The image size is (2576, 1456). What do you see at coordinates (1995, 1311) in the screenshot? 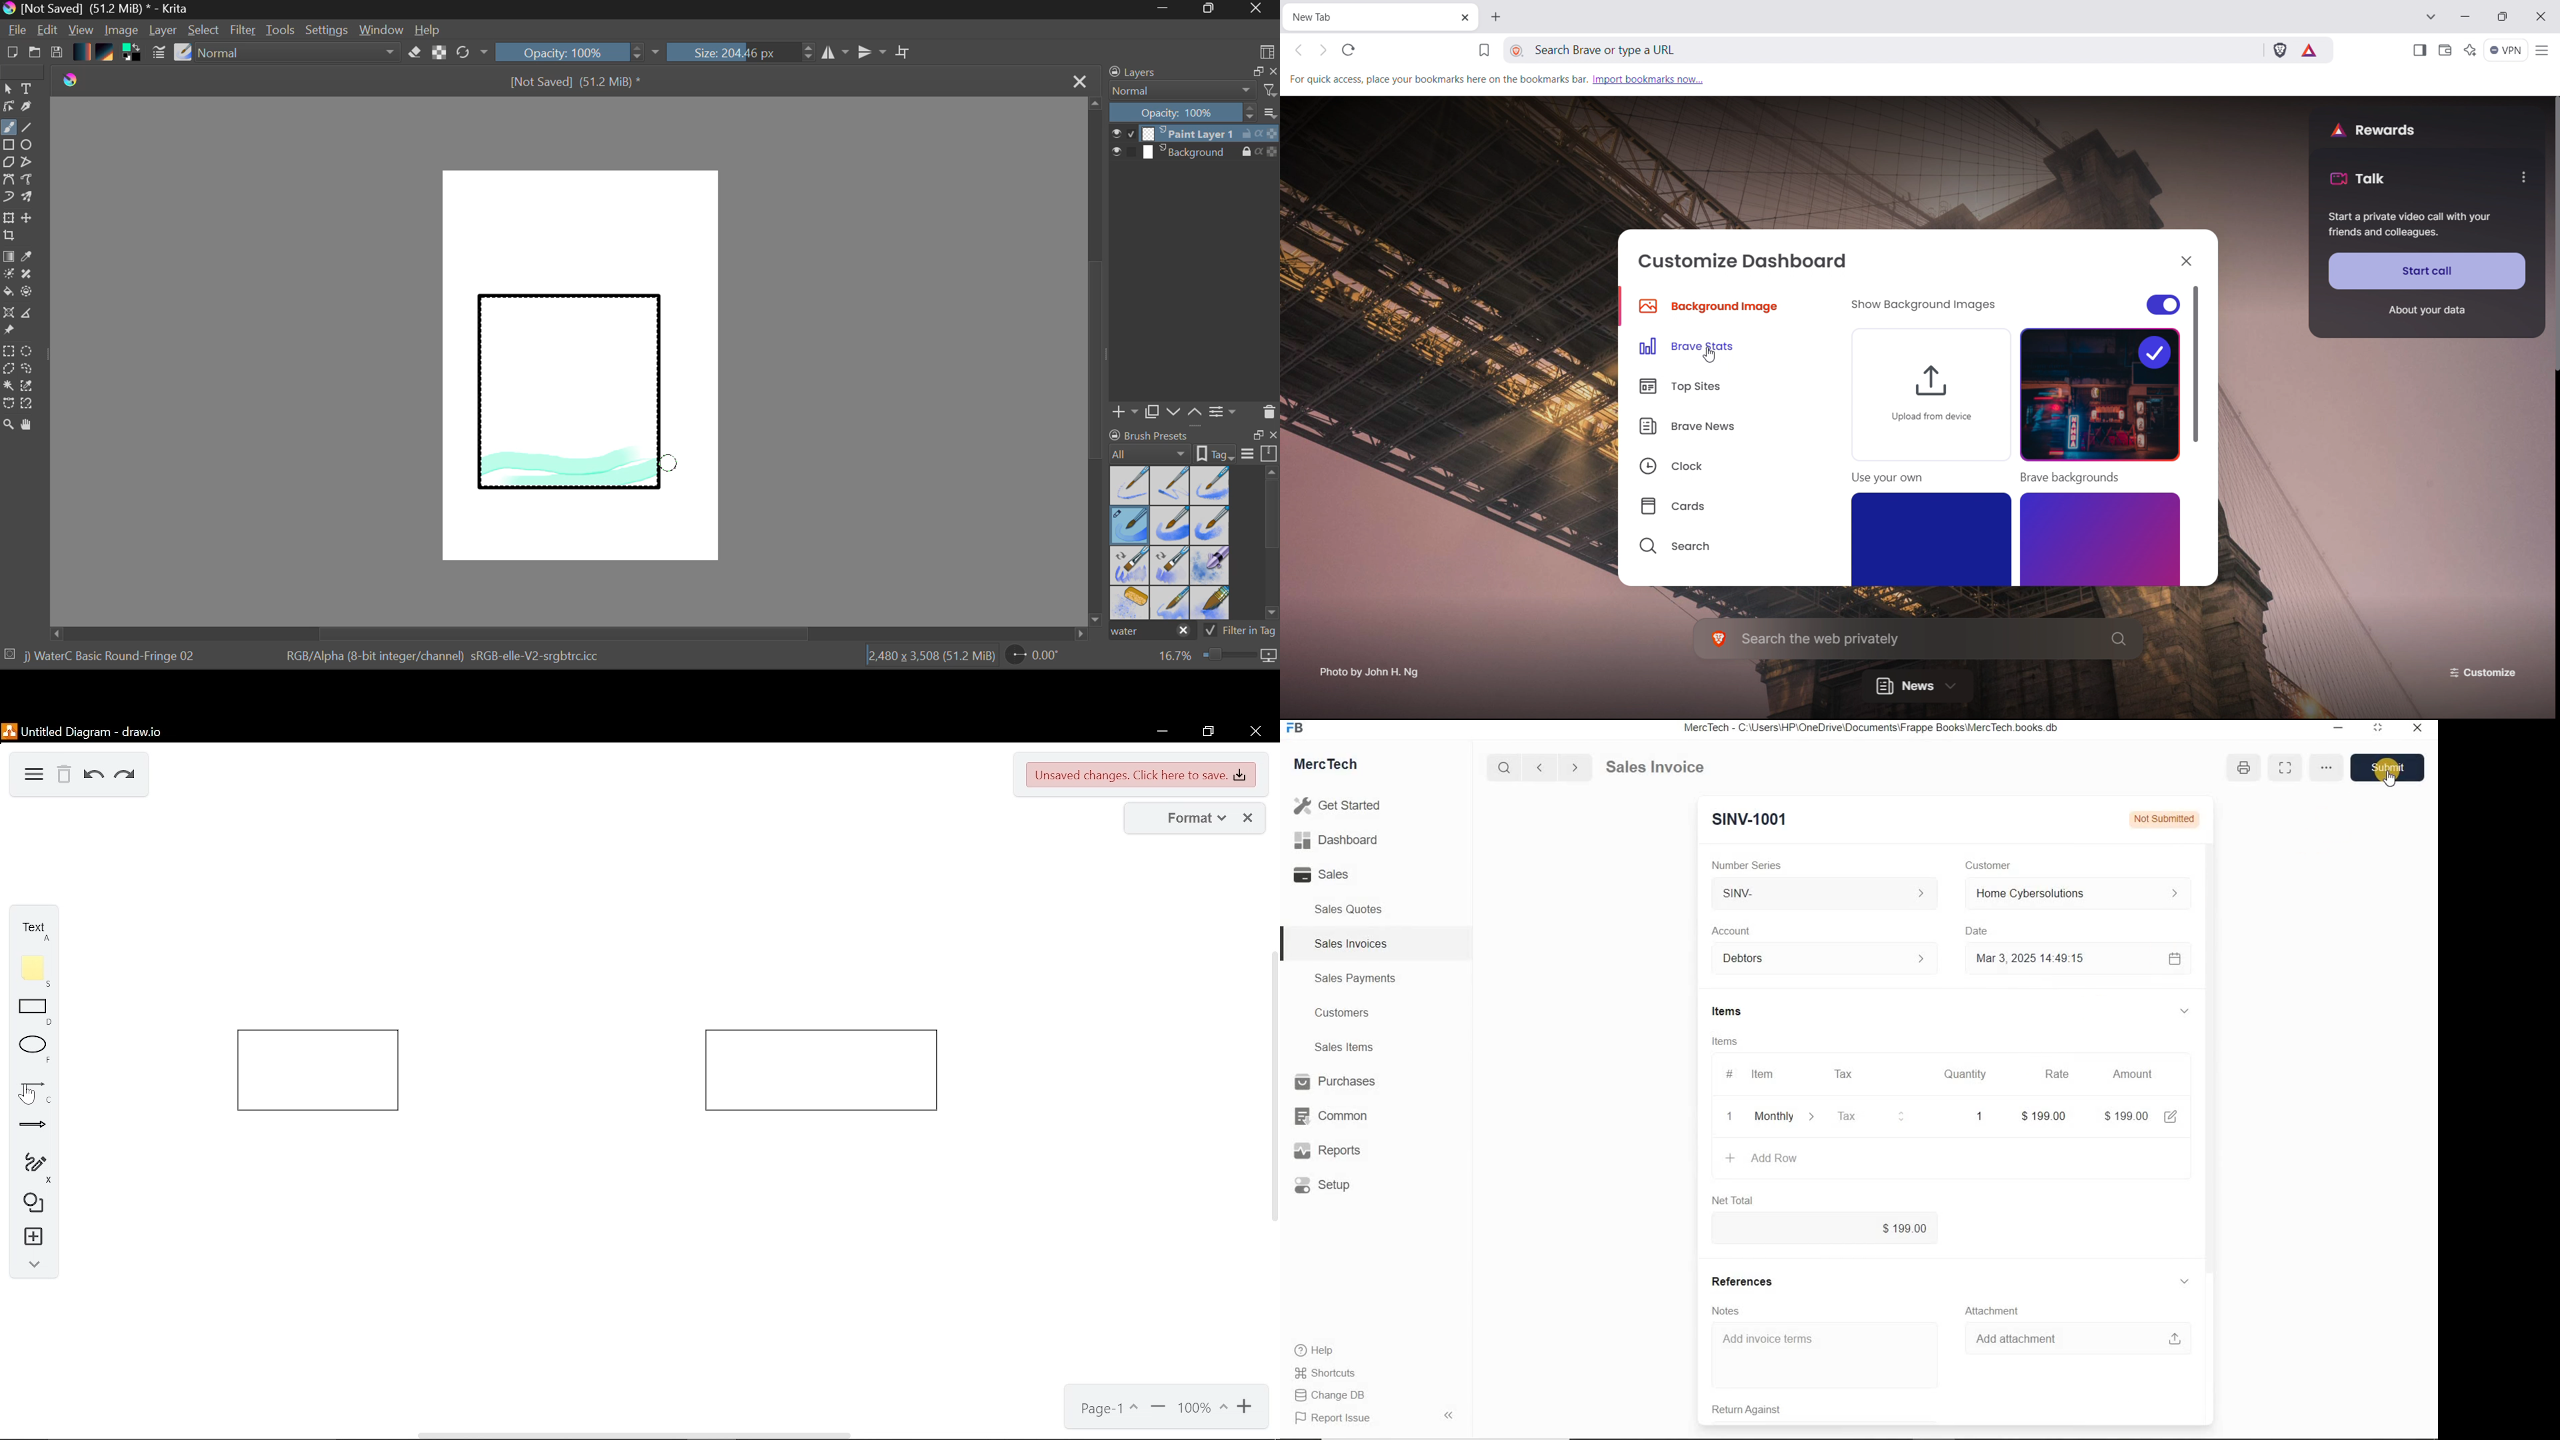
I see `Attachment` at bounding box center [1995, 1311].